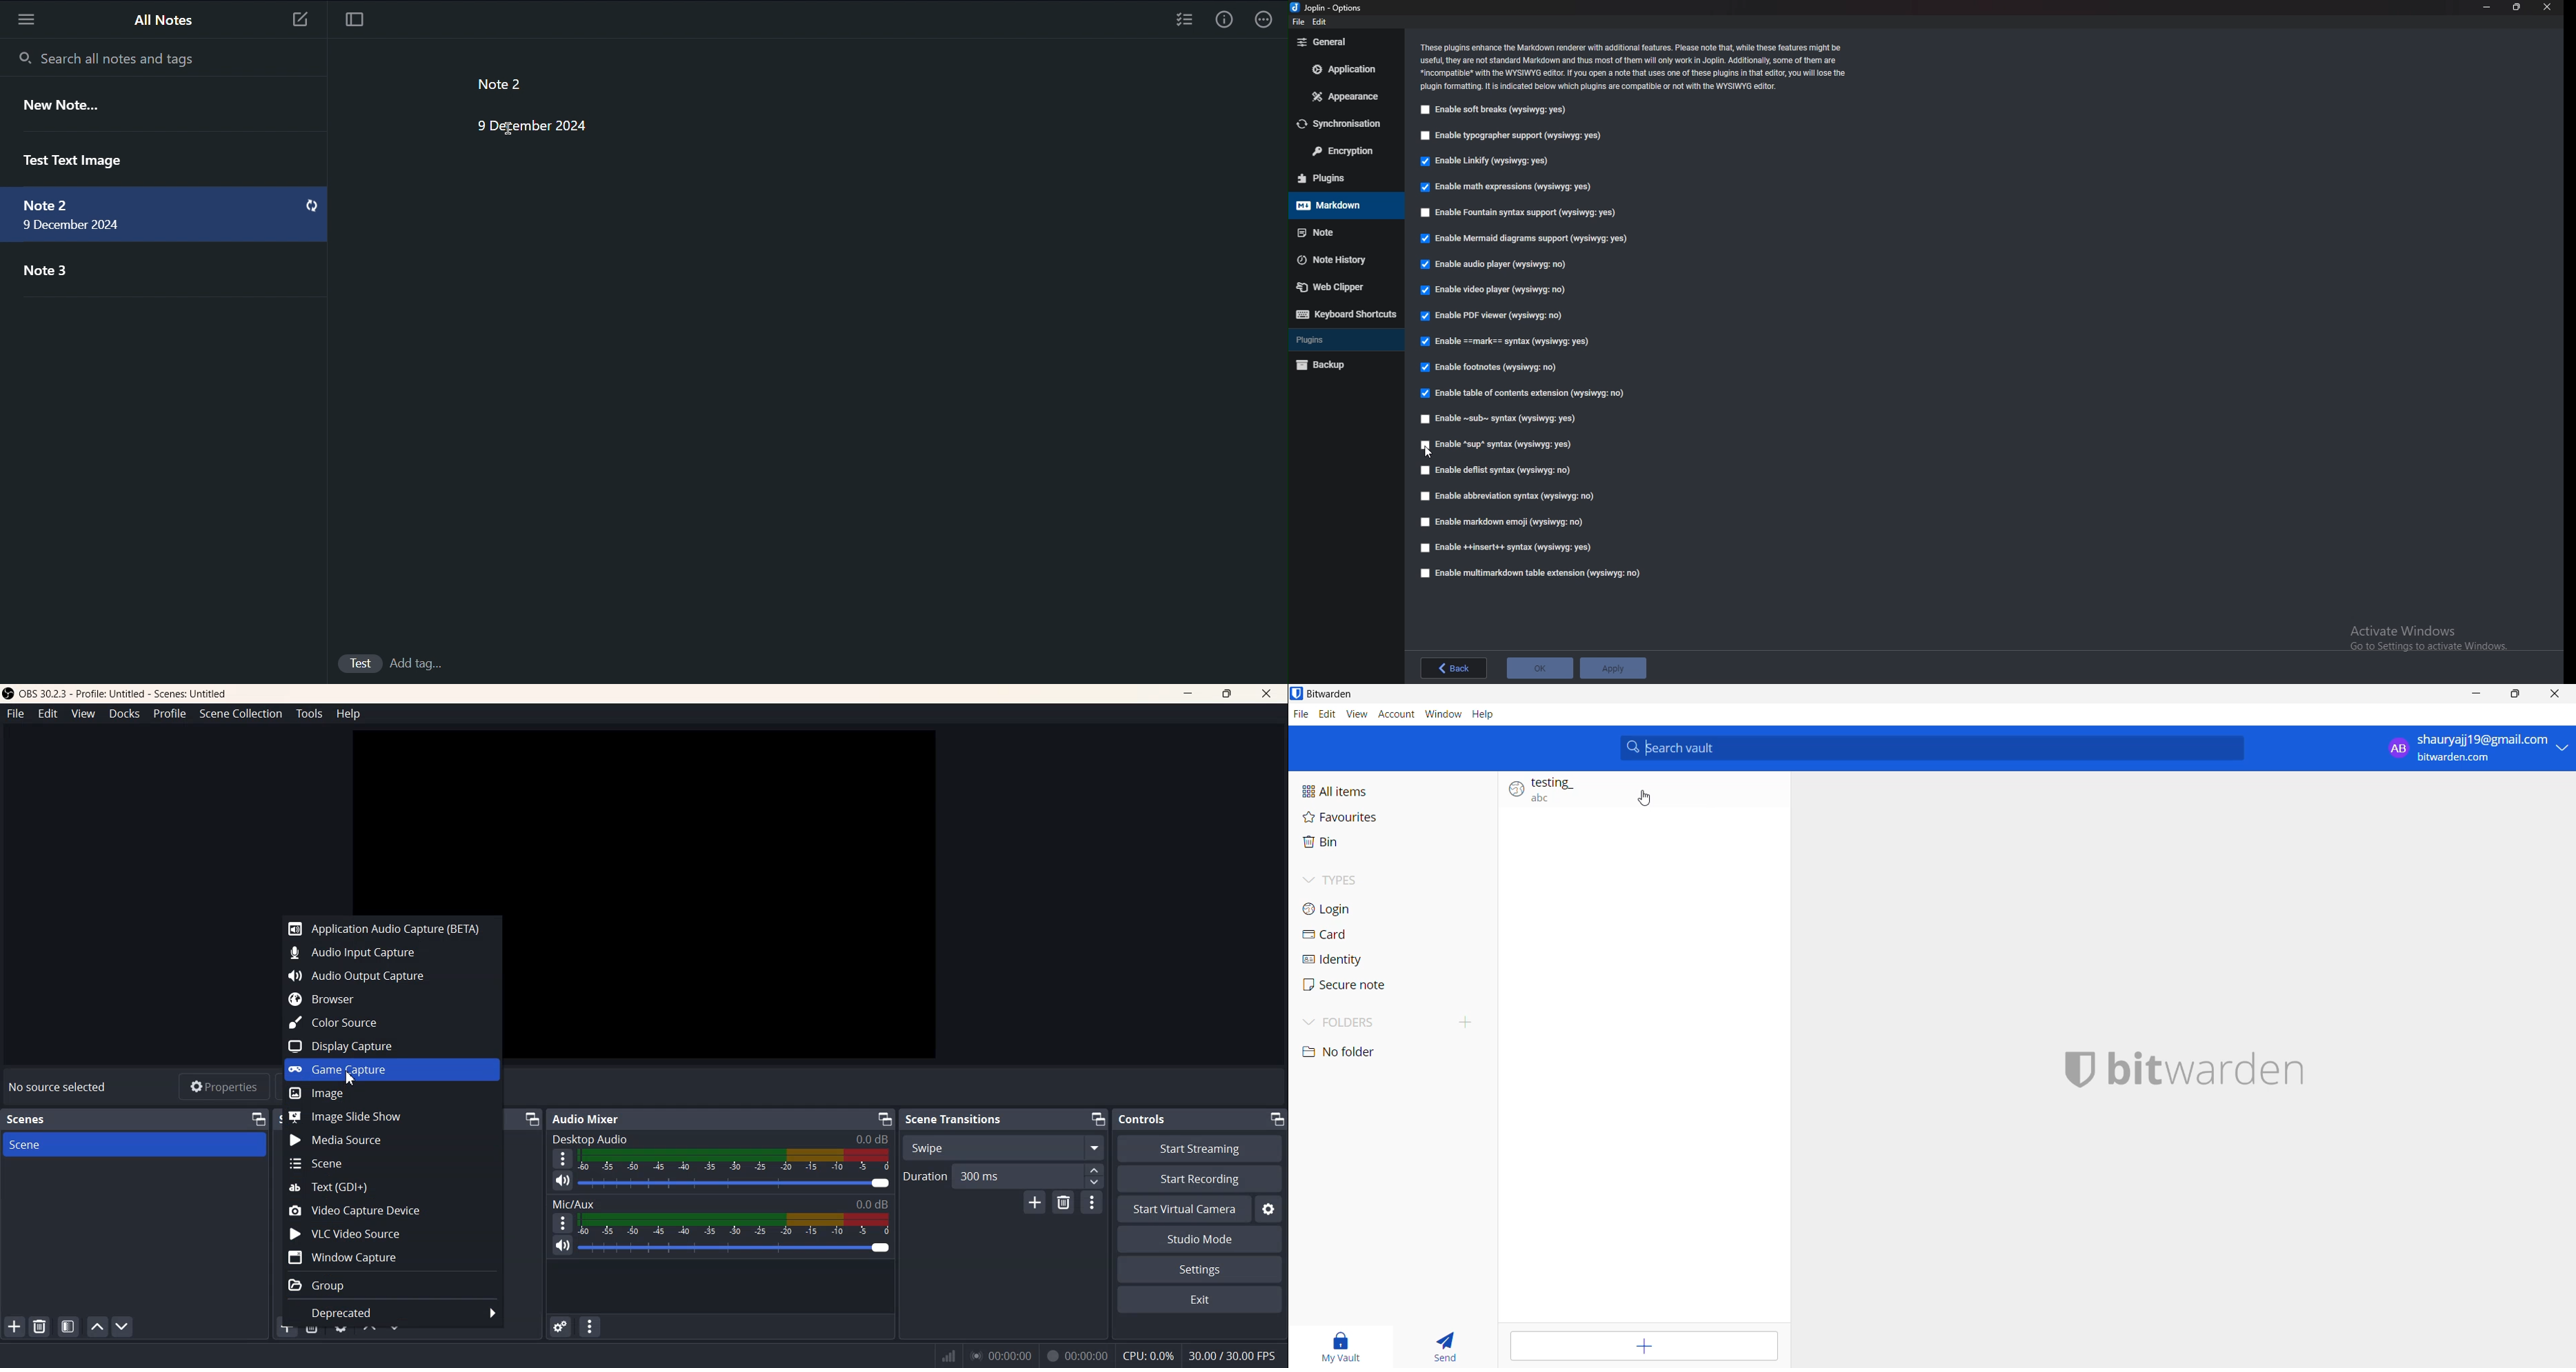  I want to click on Profile, so click(170, 714).